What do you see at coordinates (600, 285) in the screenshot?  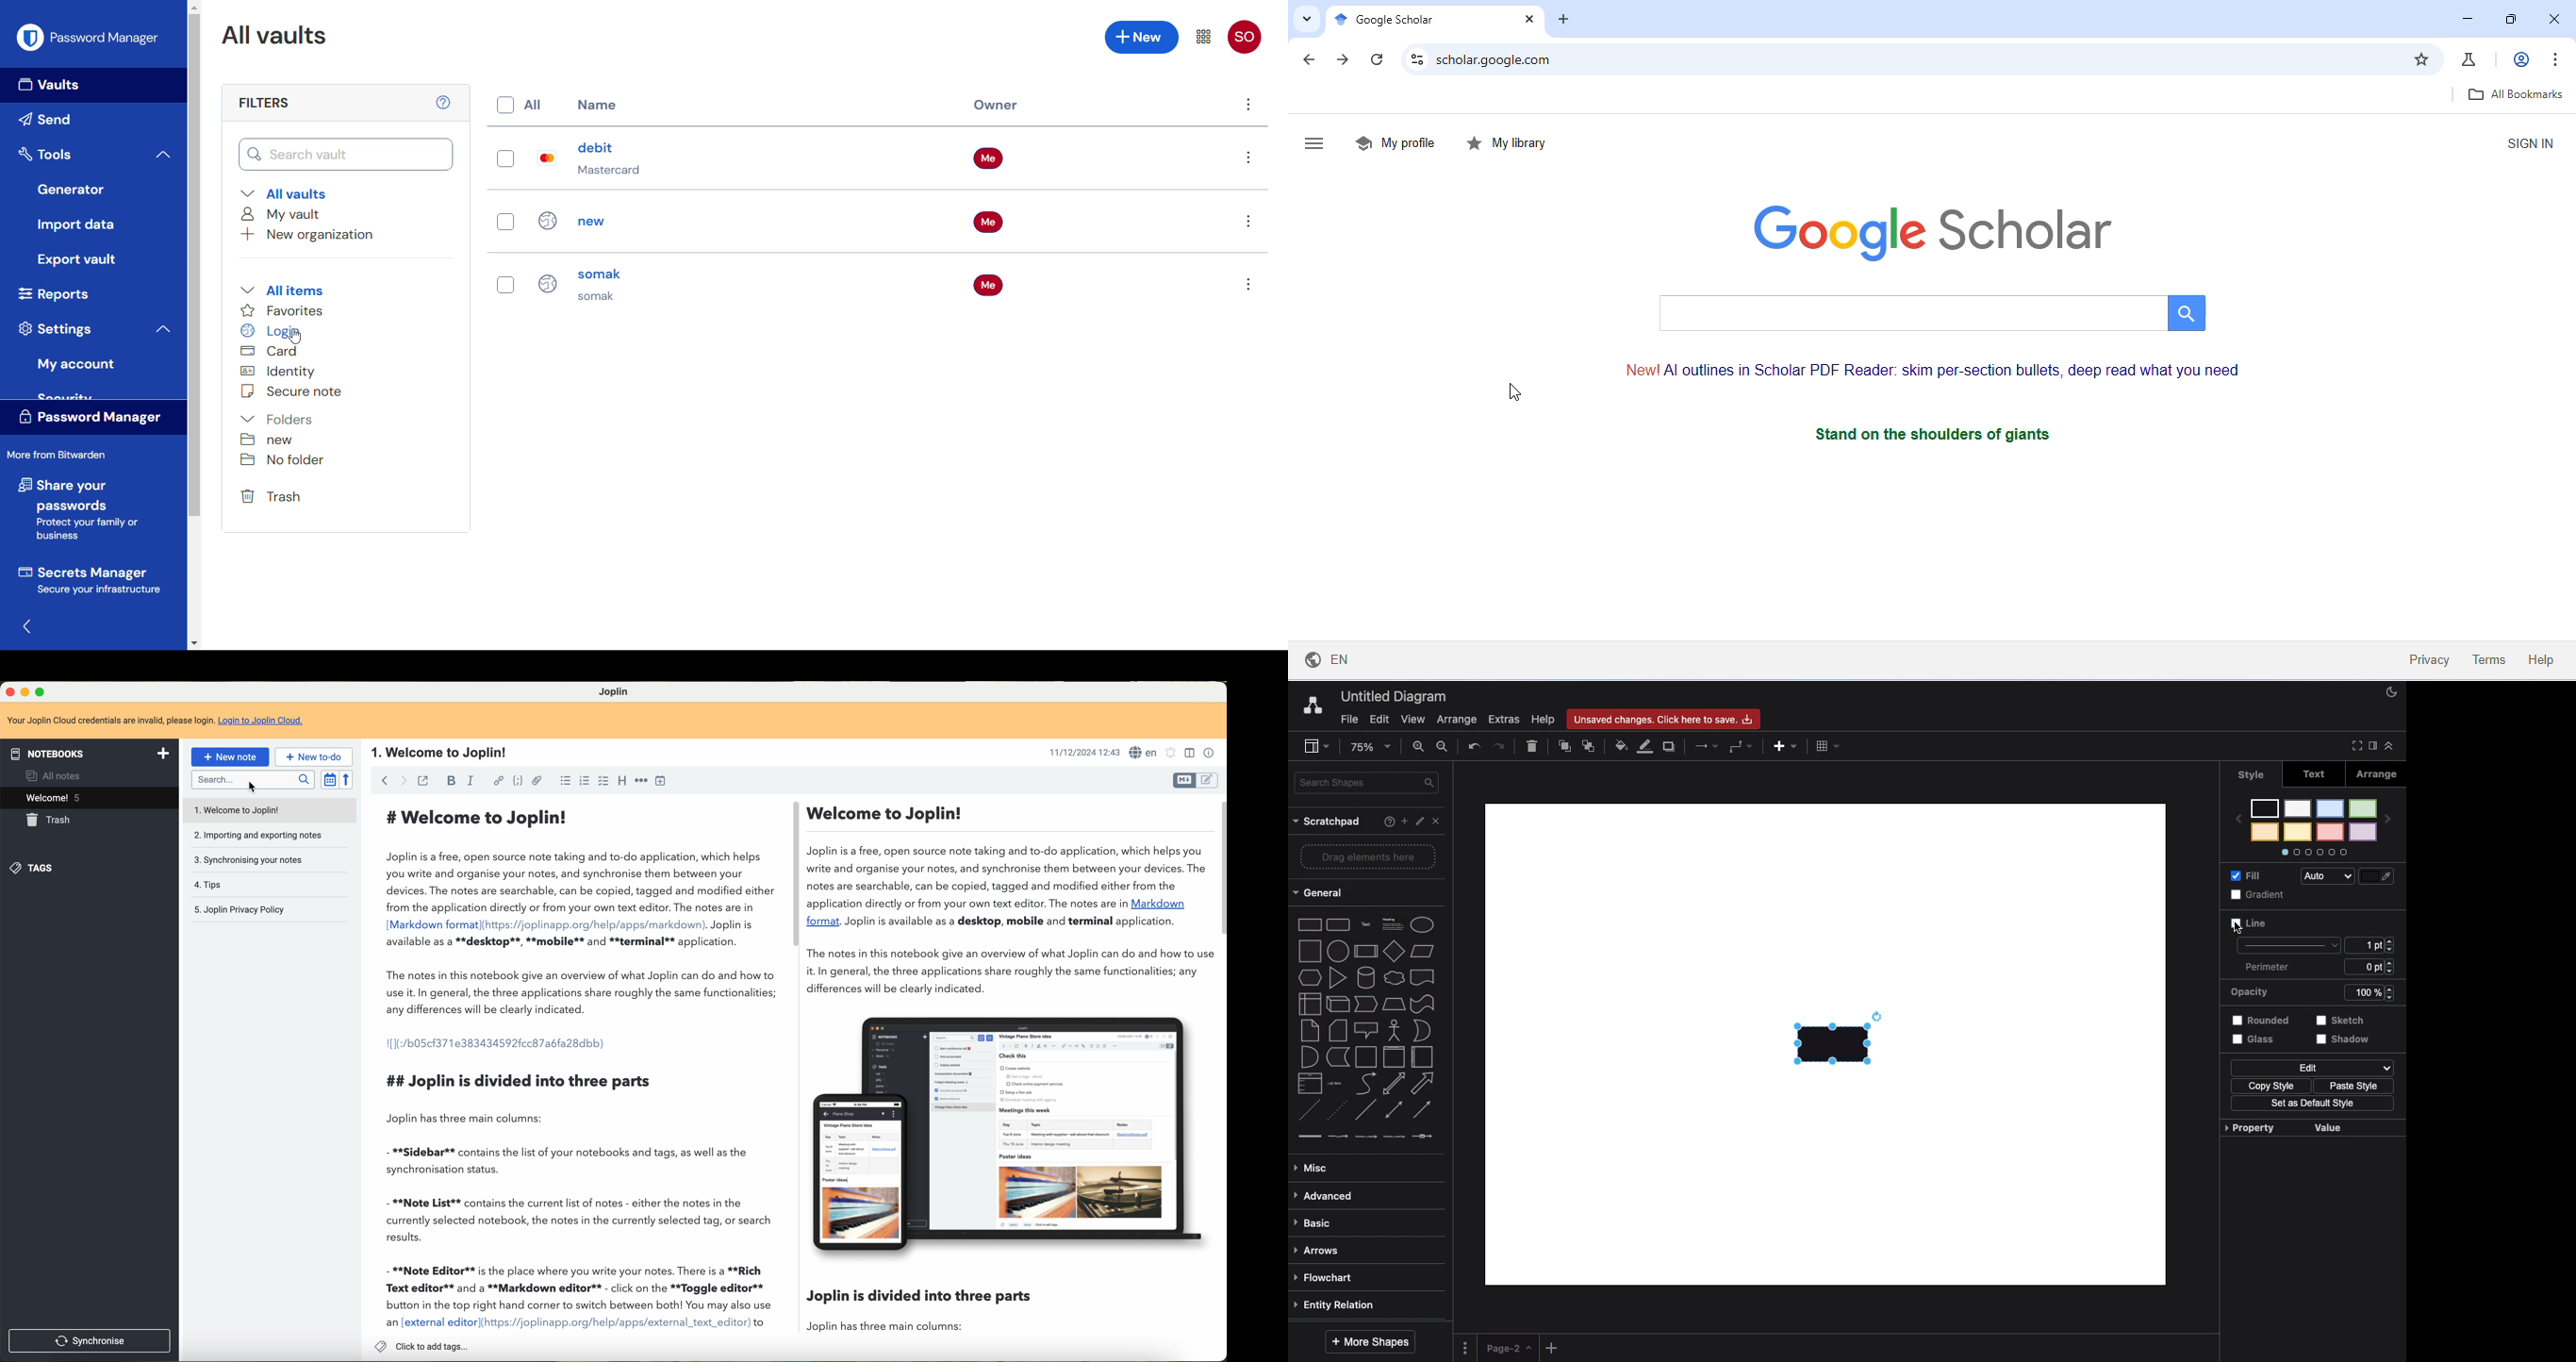 I see `Somak somak` at bounding box center [600, 285].